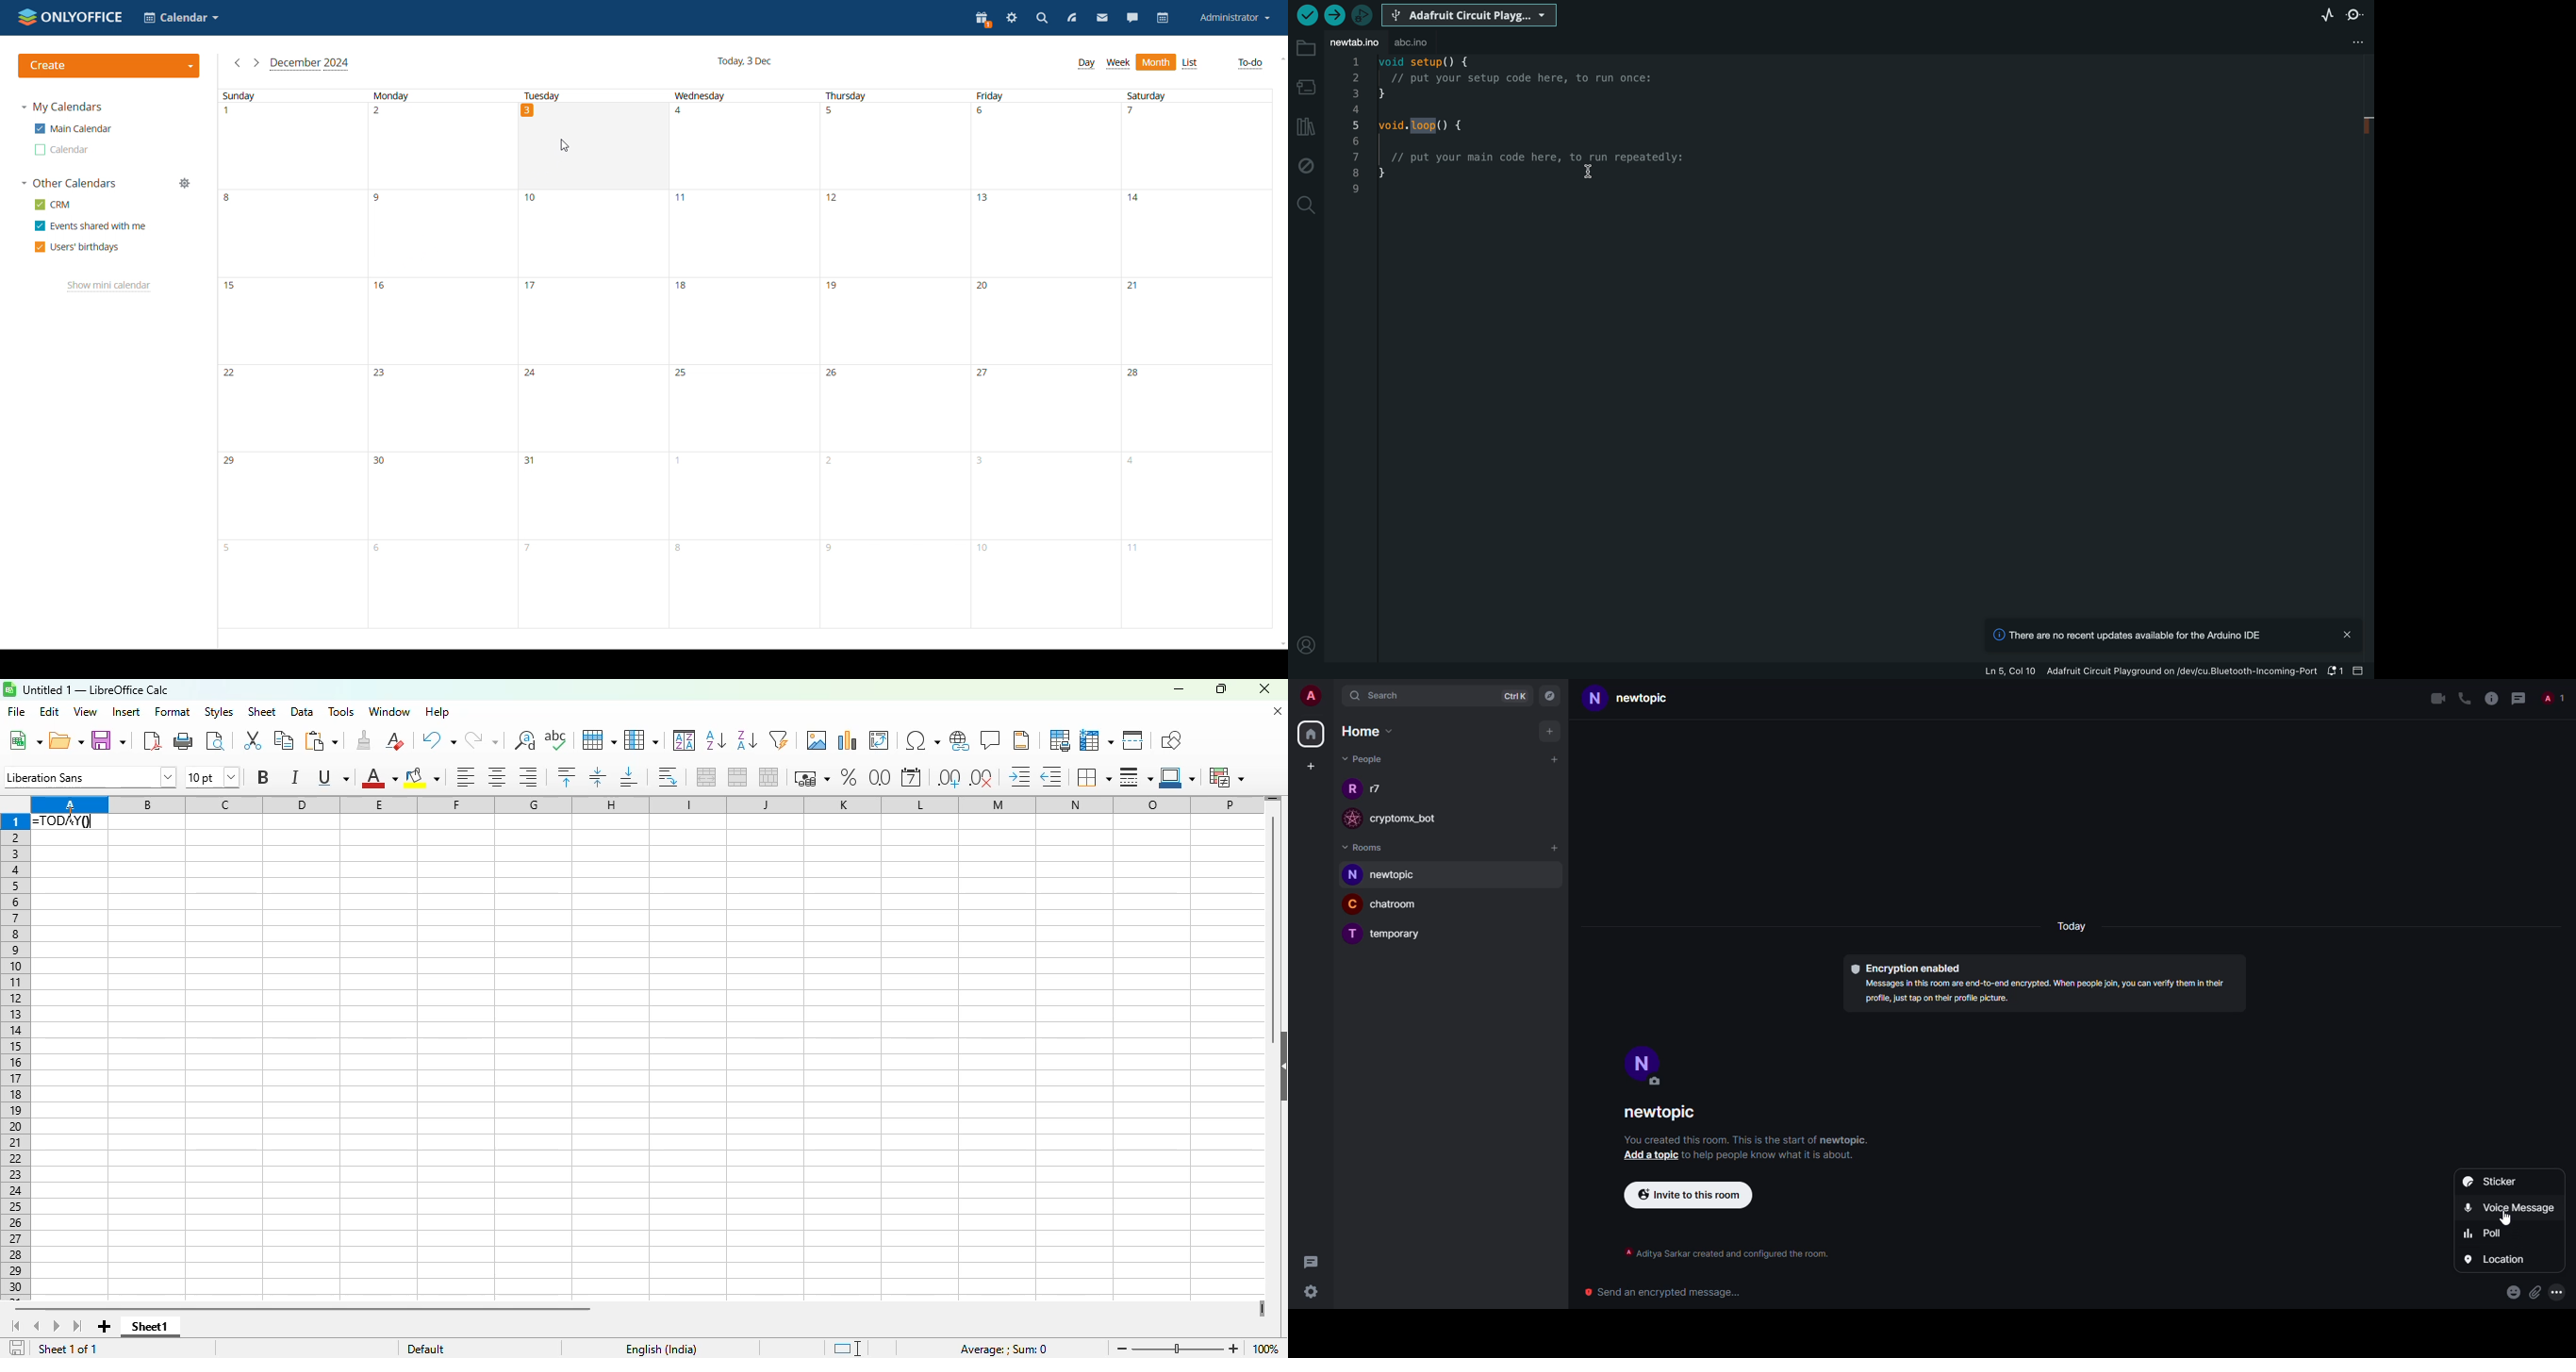  Describe the element at coordinates (91, 777) in the screenshot. I see `font name` at that location.